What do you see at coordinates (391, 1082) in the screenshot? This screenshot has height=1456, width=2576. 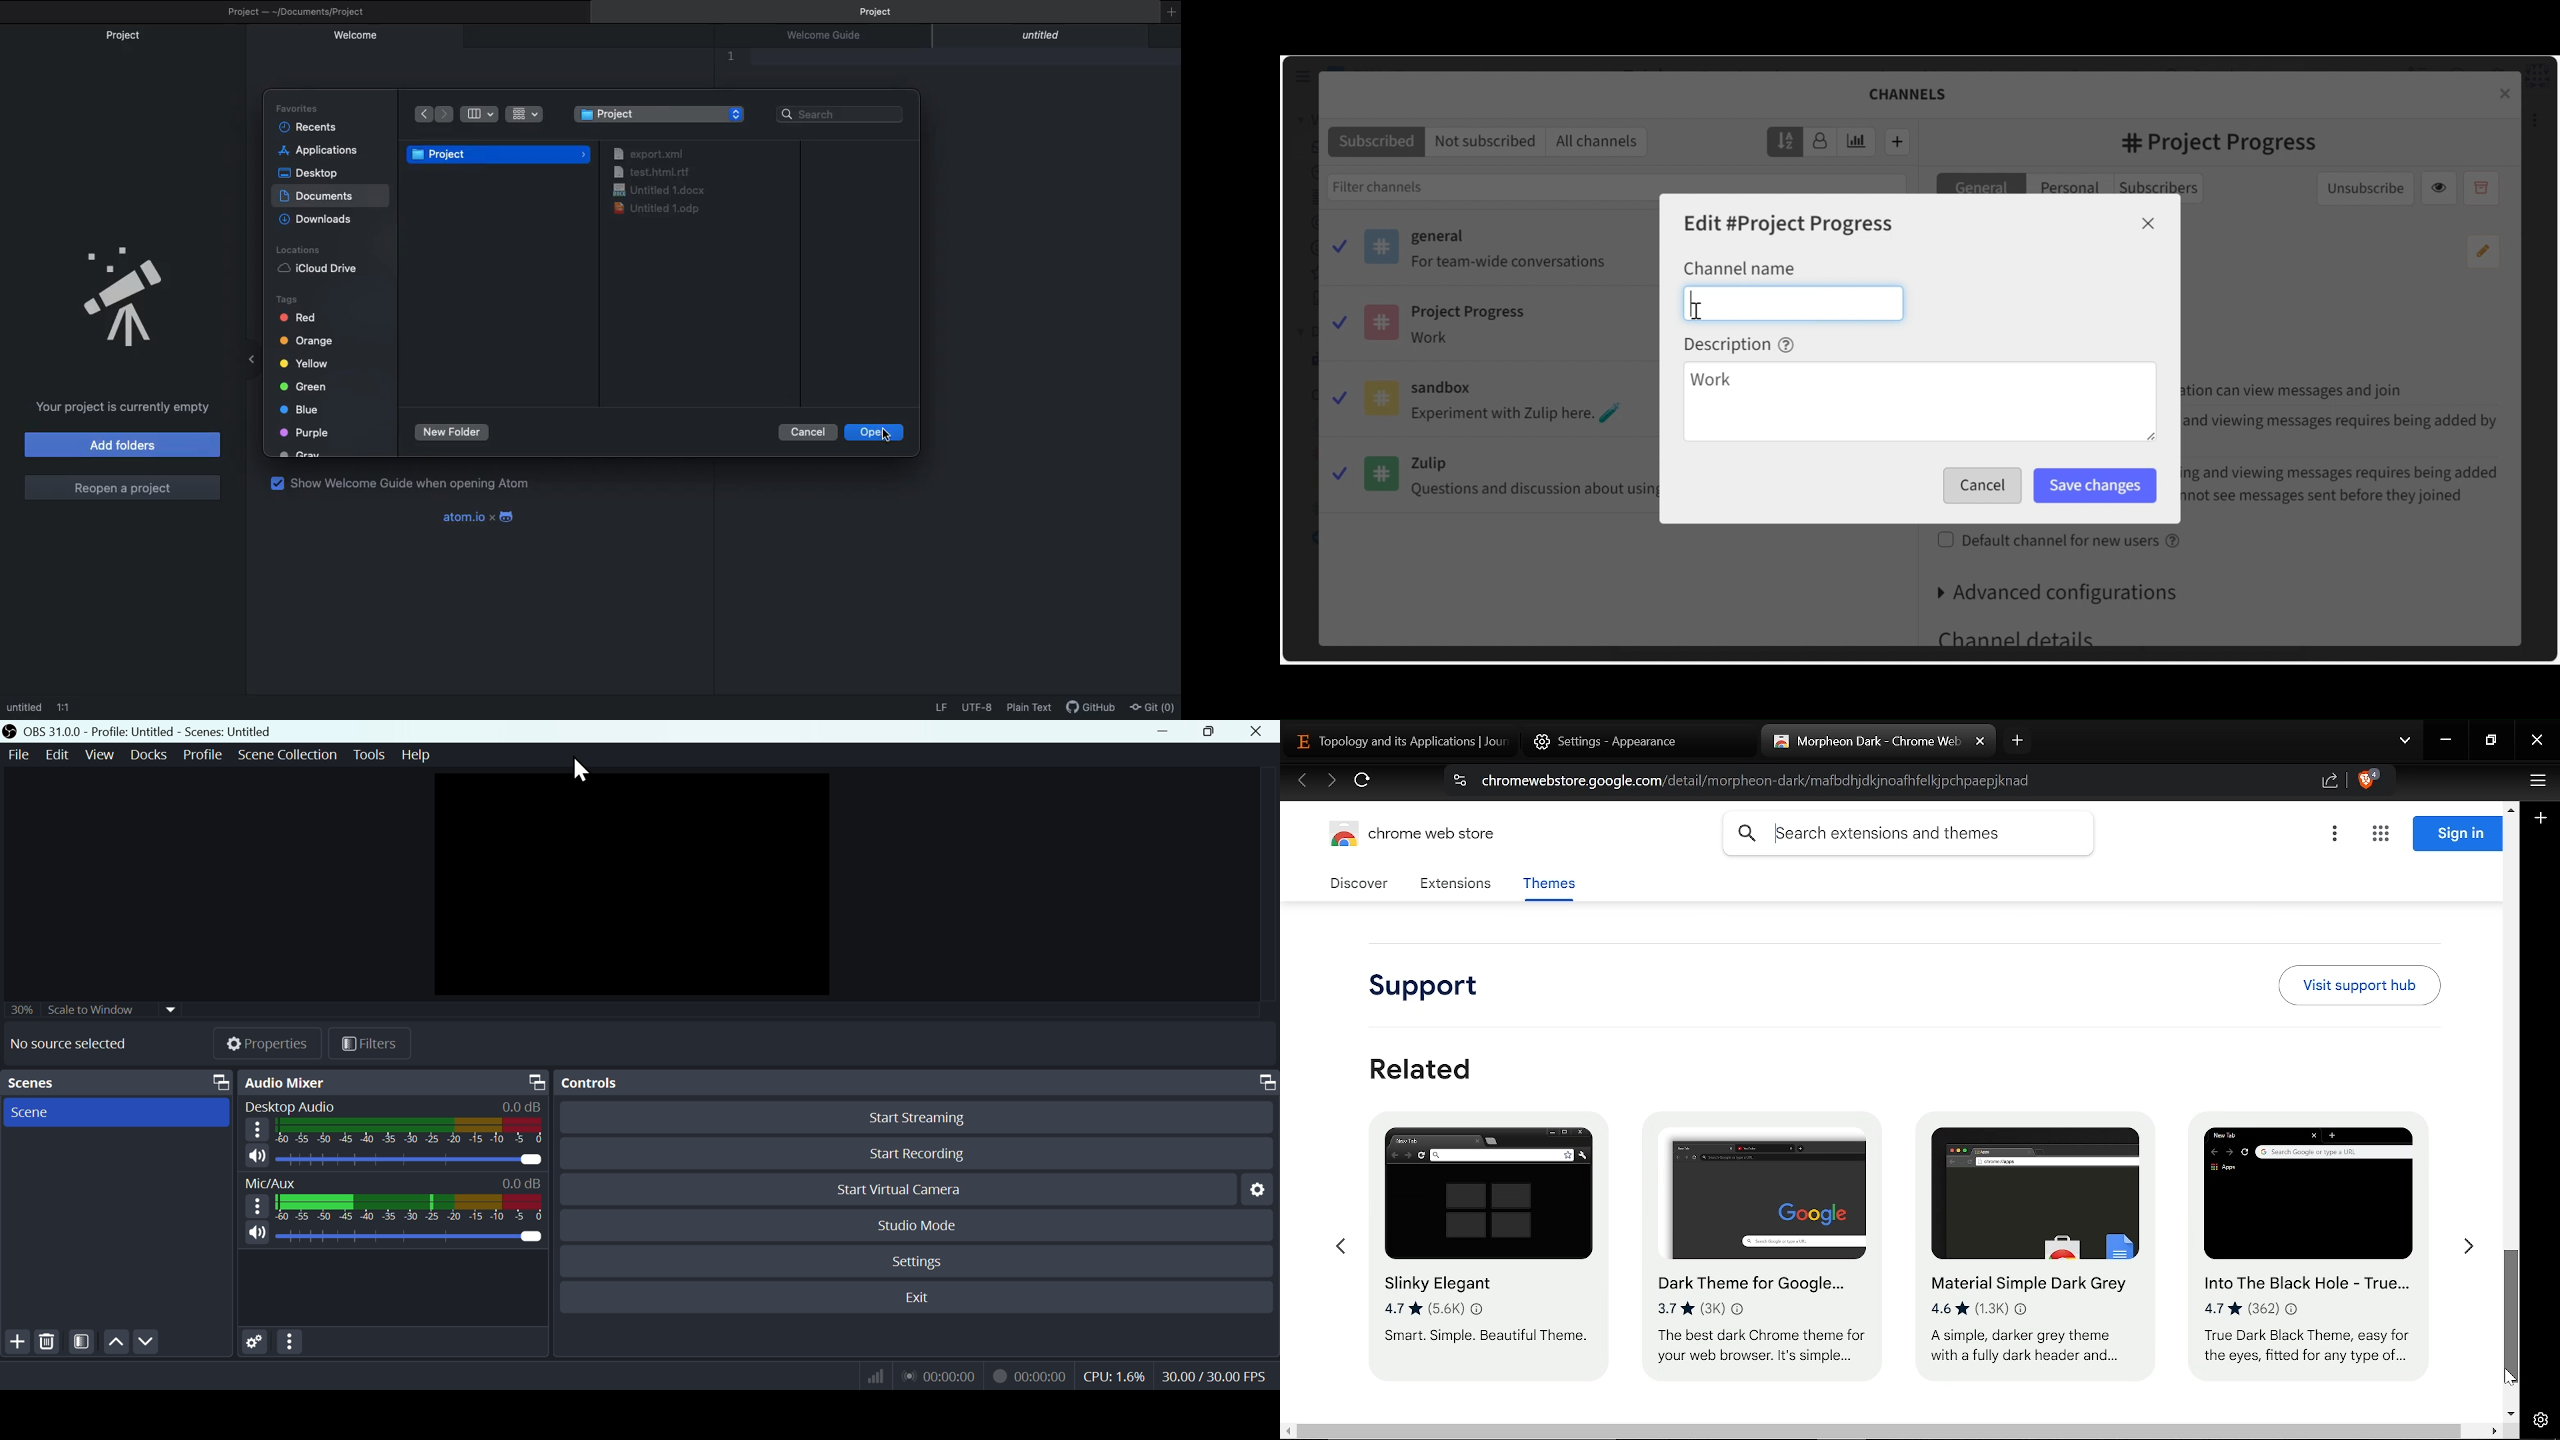 I see `Audio mixer` at bounding box center [391, 1082].